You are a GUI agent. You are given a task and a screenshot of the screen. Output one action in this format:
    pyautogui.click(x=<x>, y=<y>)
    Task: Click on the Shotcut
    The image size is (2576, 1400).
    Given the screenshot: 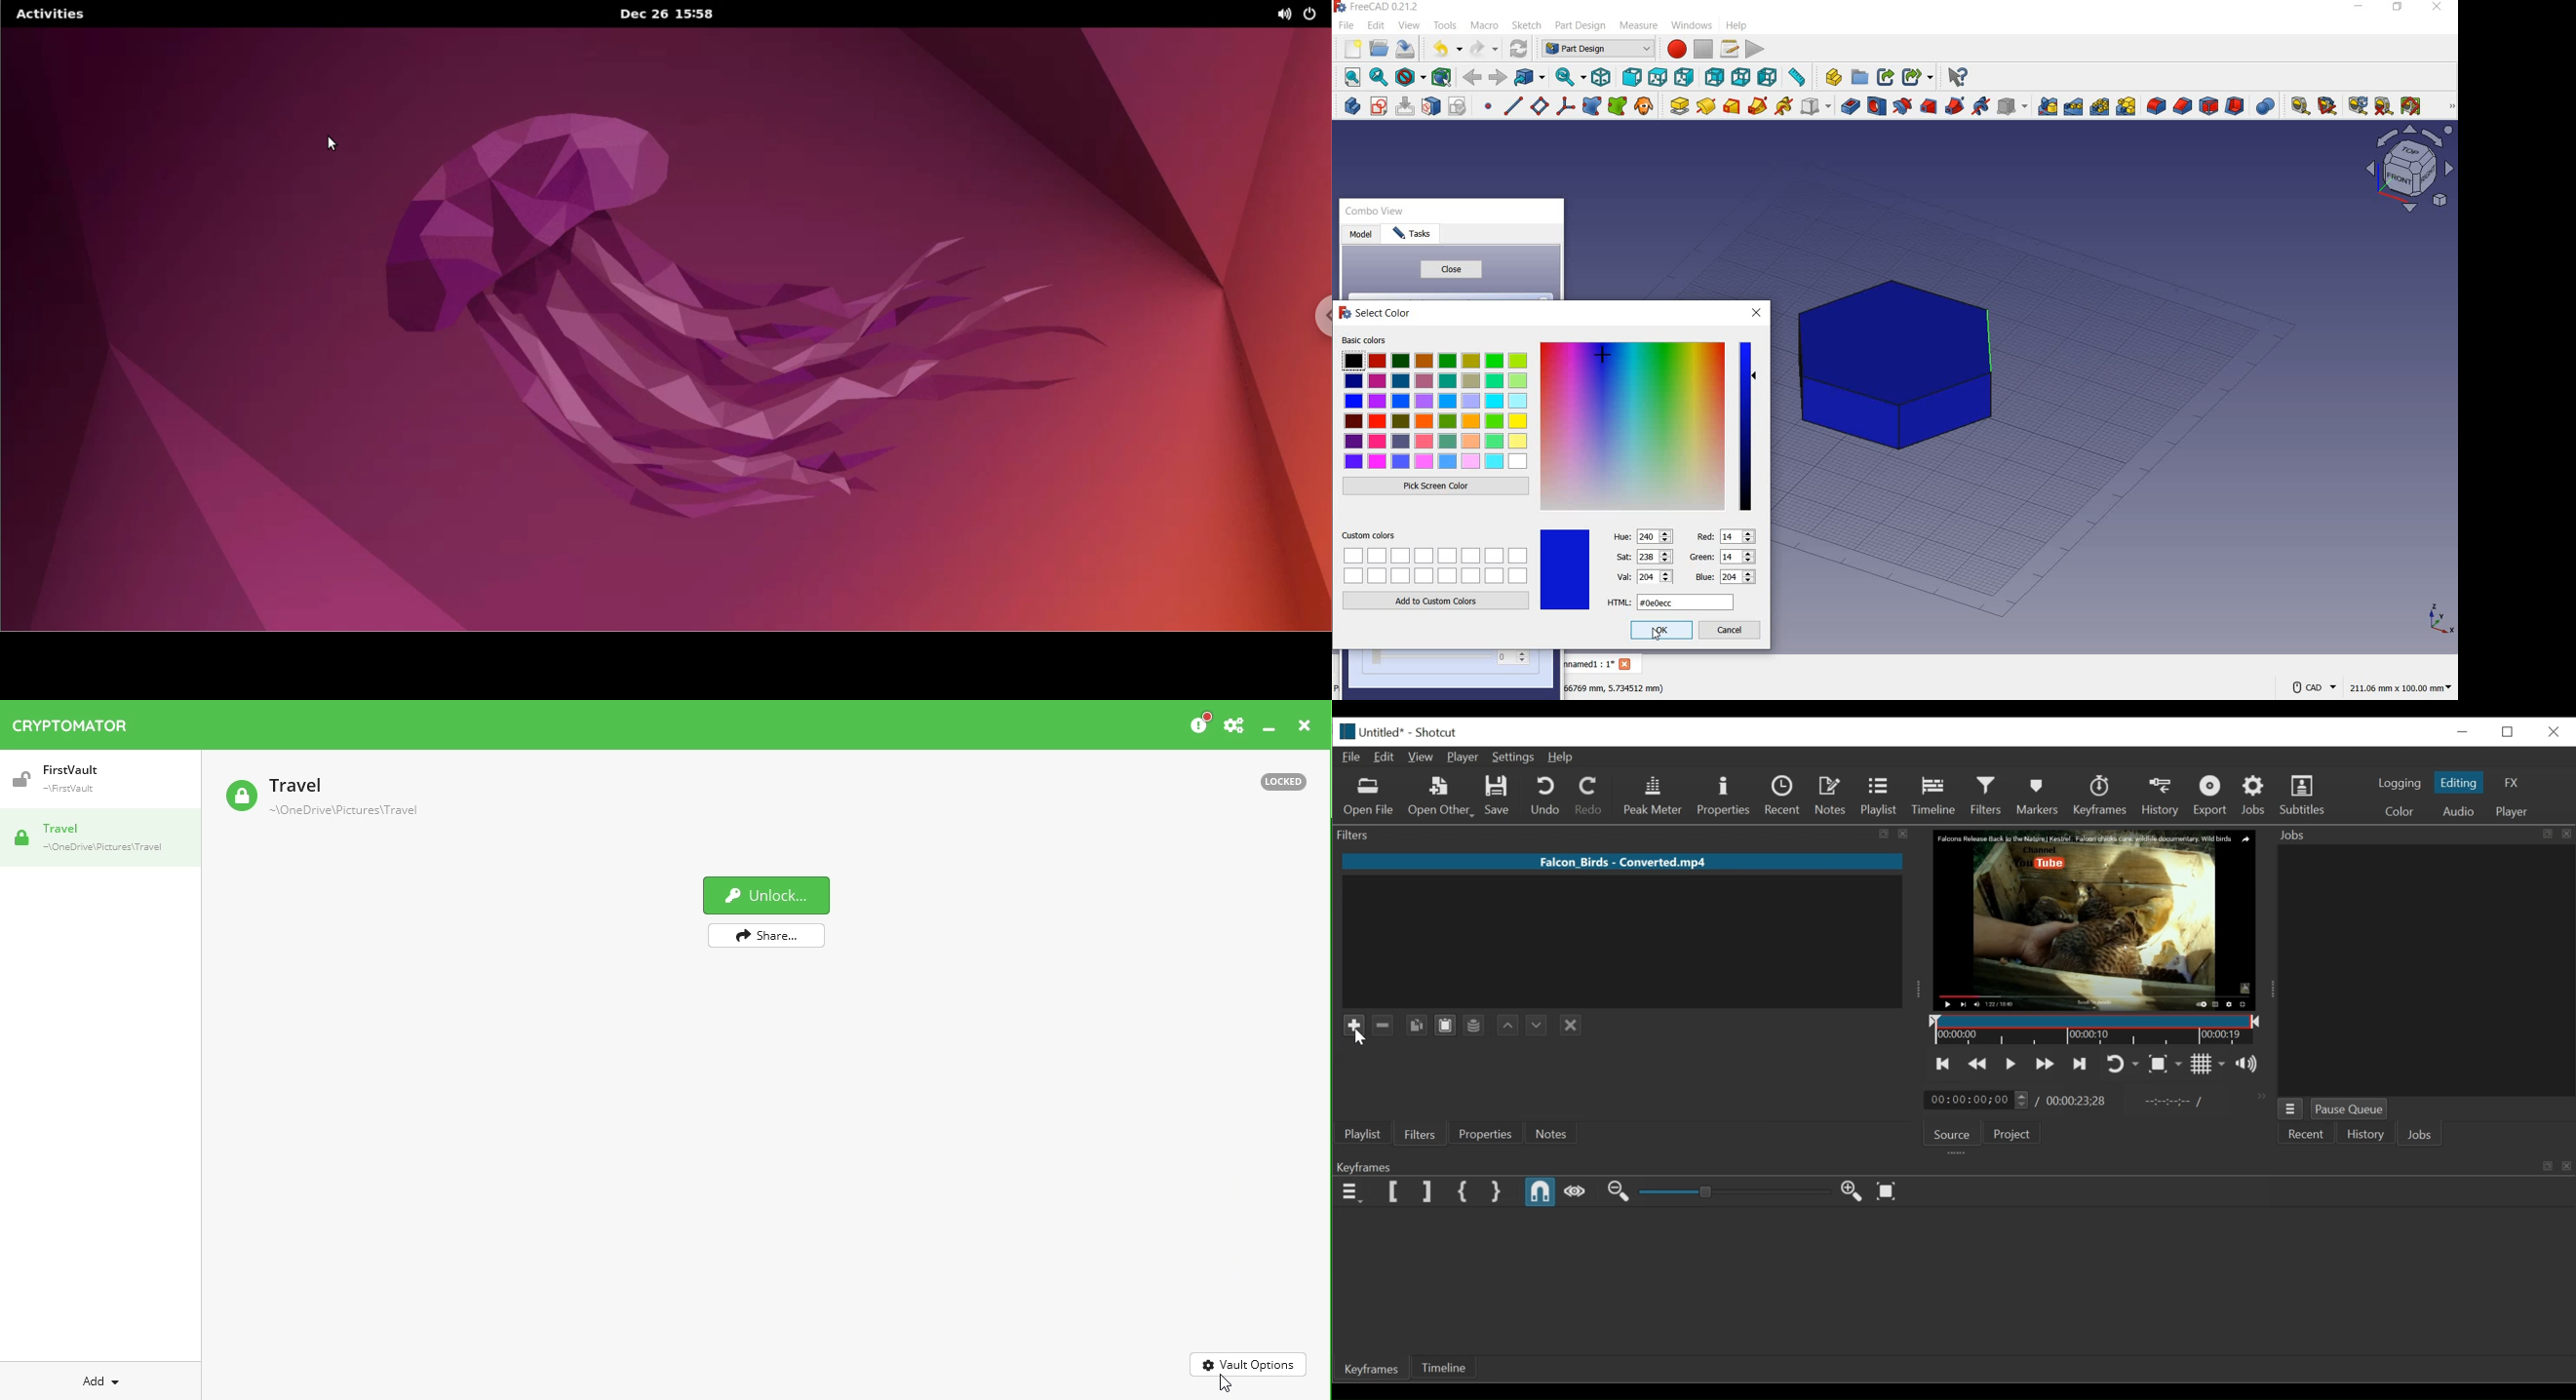 What is the action you would take?
    pyautogui.click(x=1438, y=732)
    